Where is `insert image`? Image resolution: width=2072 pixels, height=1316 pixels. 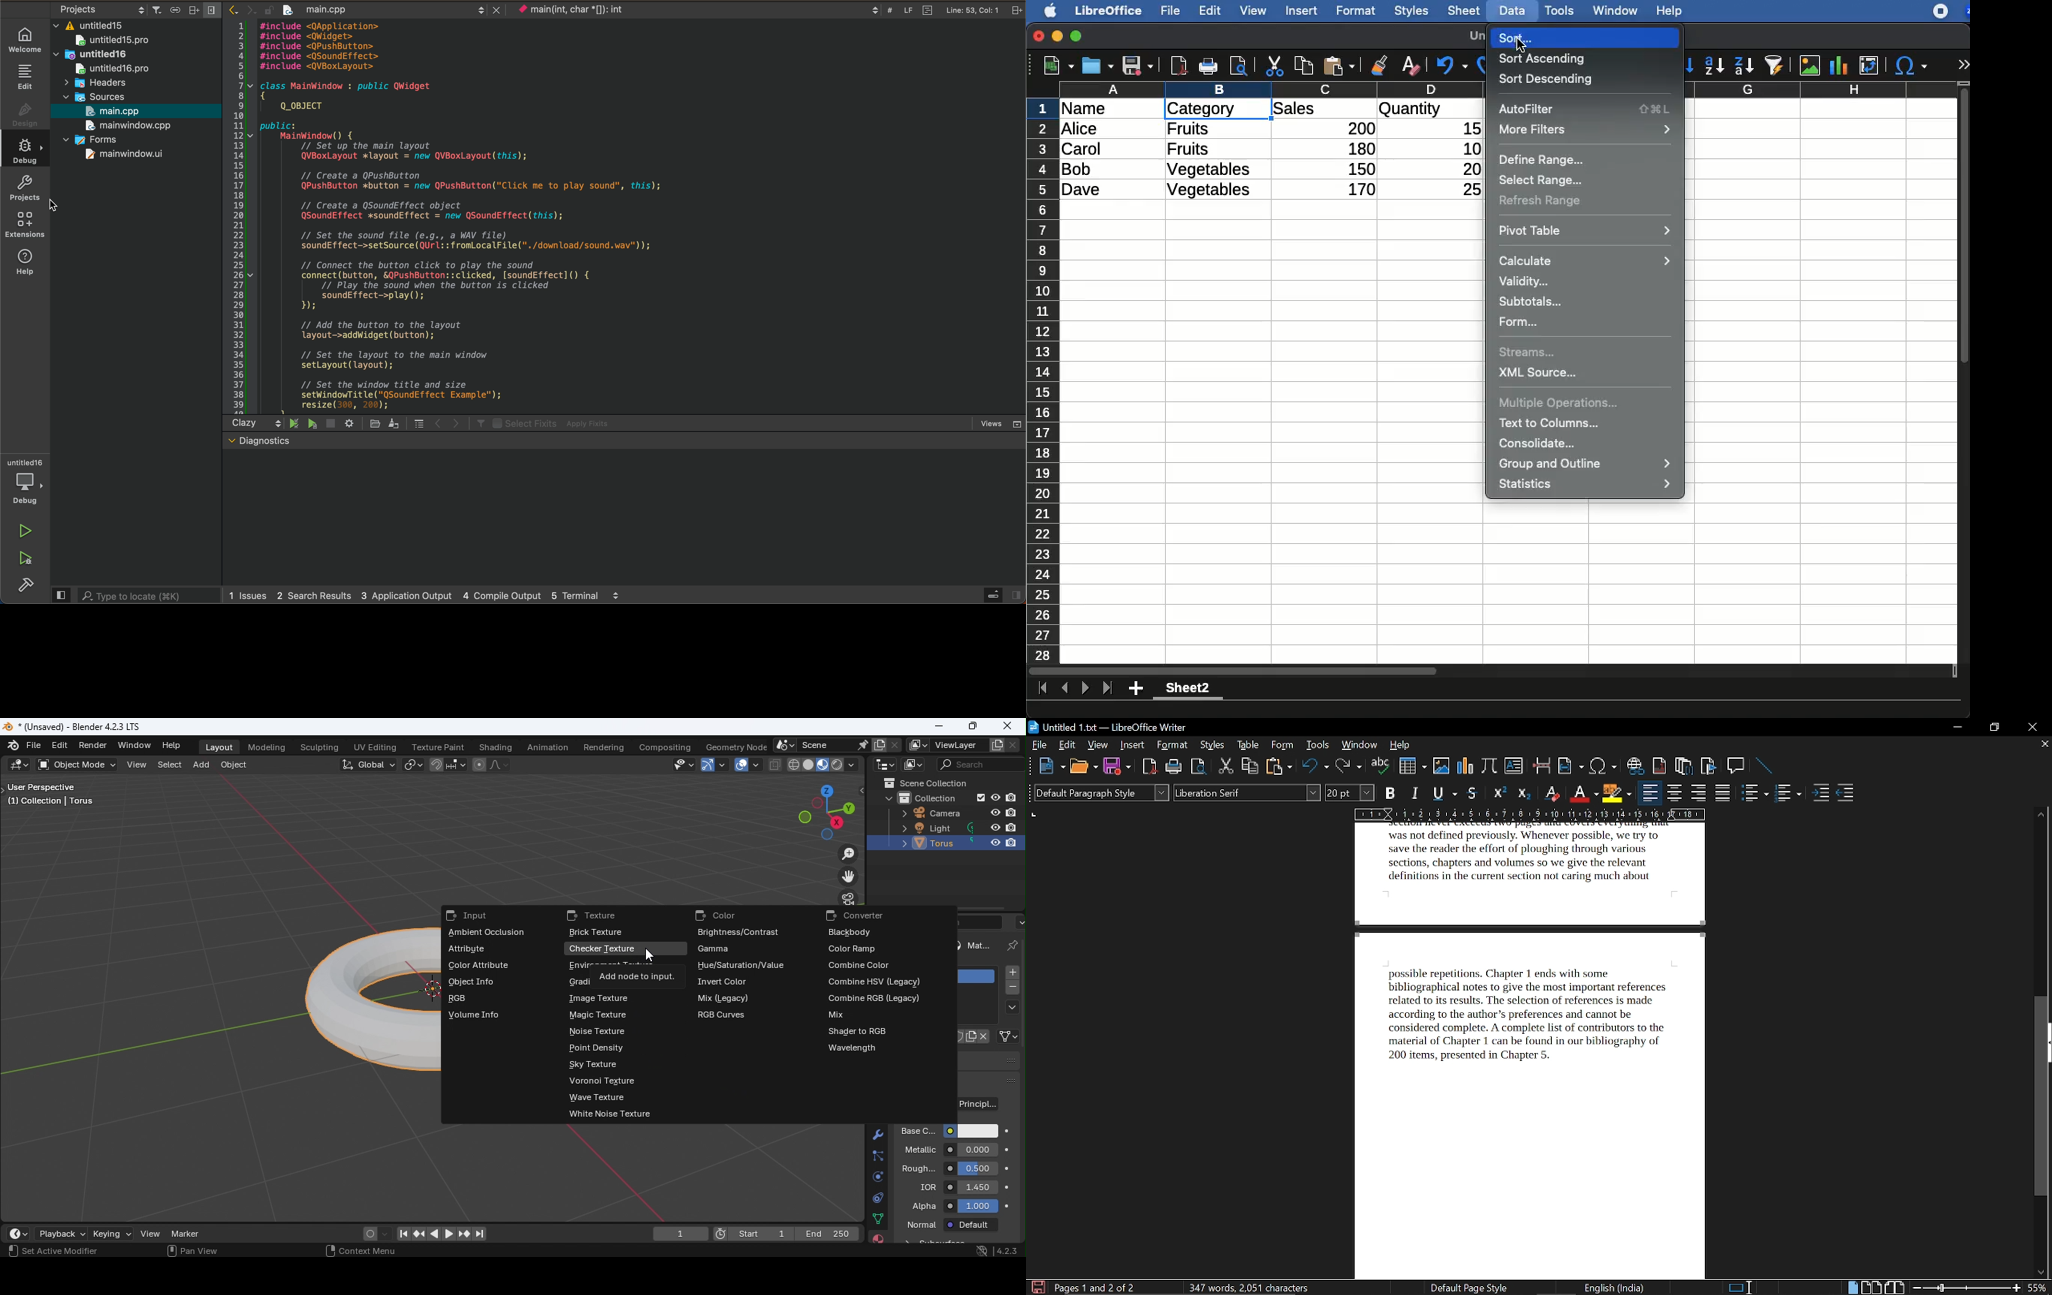
insert image is located at coordinates (1441, 768).